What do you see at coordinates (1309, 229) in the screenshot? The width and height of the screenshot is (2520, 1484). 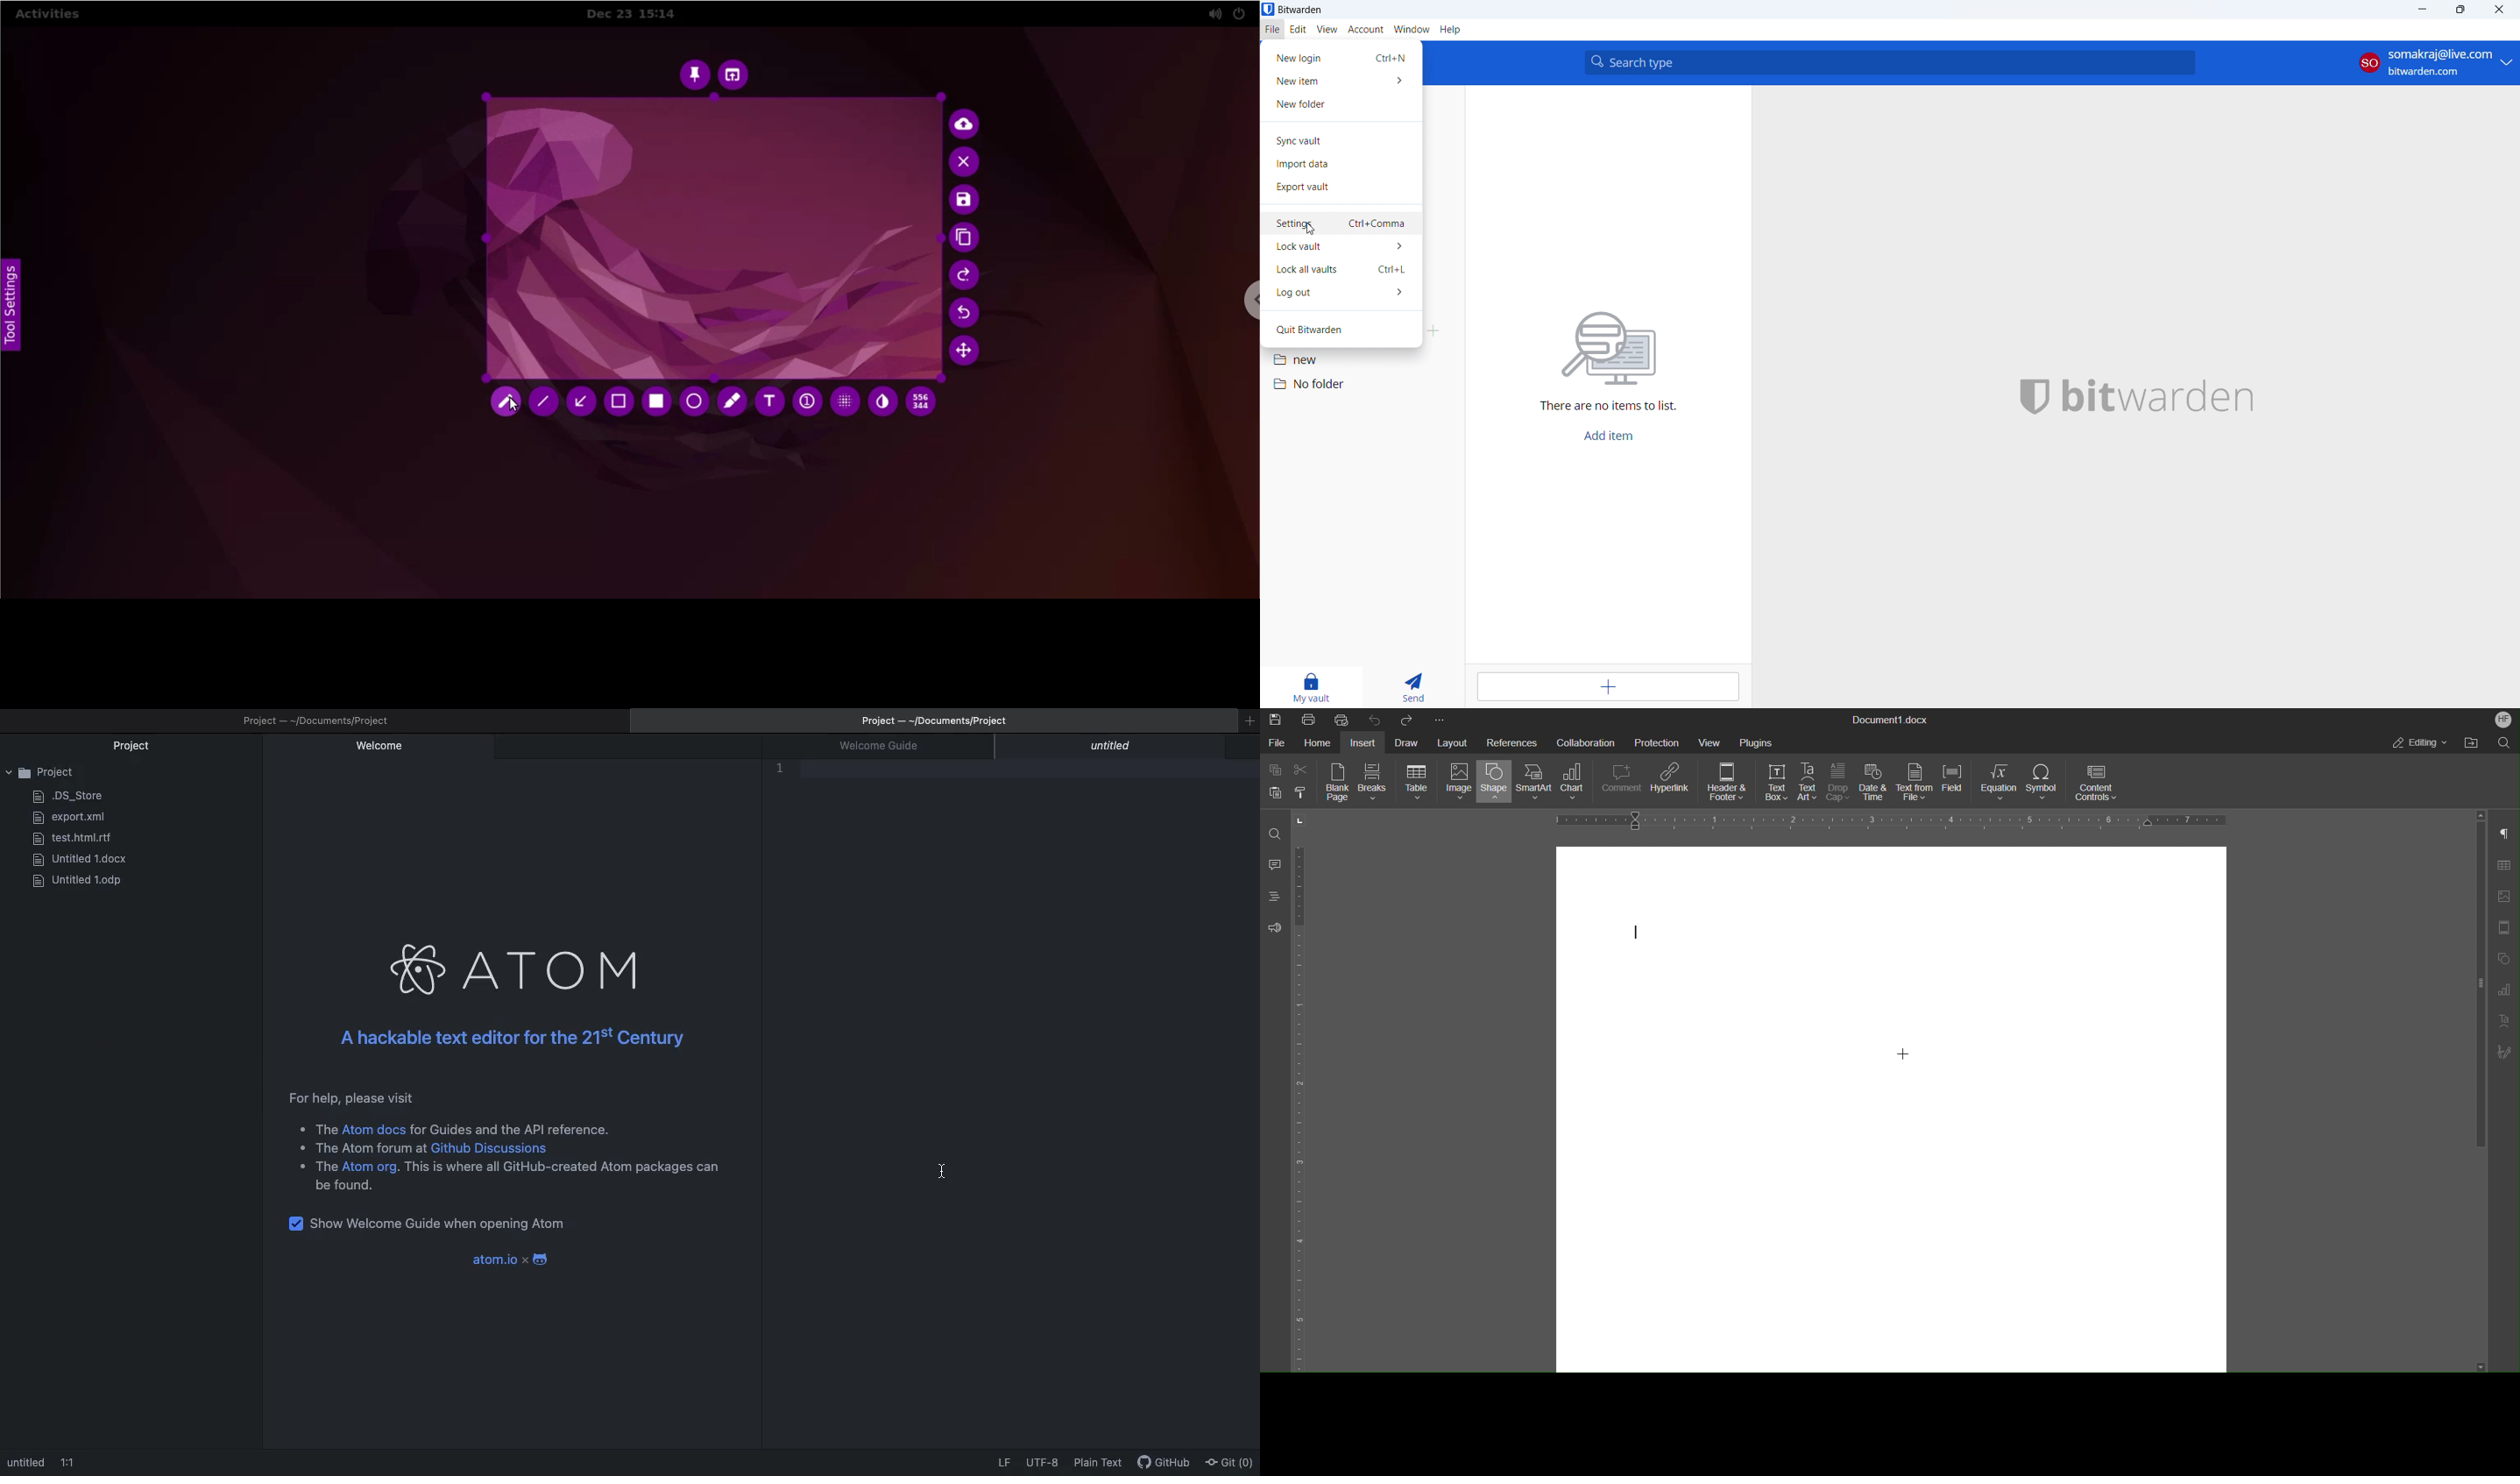 I see `cursor` at bounding box center [1309, 229].